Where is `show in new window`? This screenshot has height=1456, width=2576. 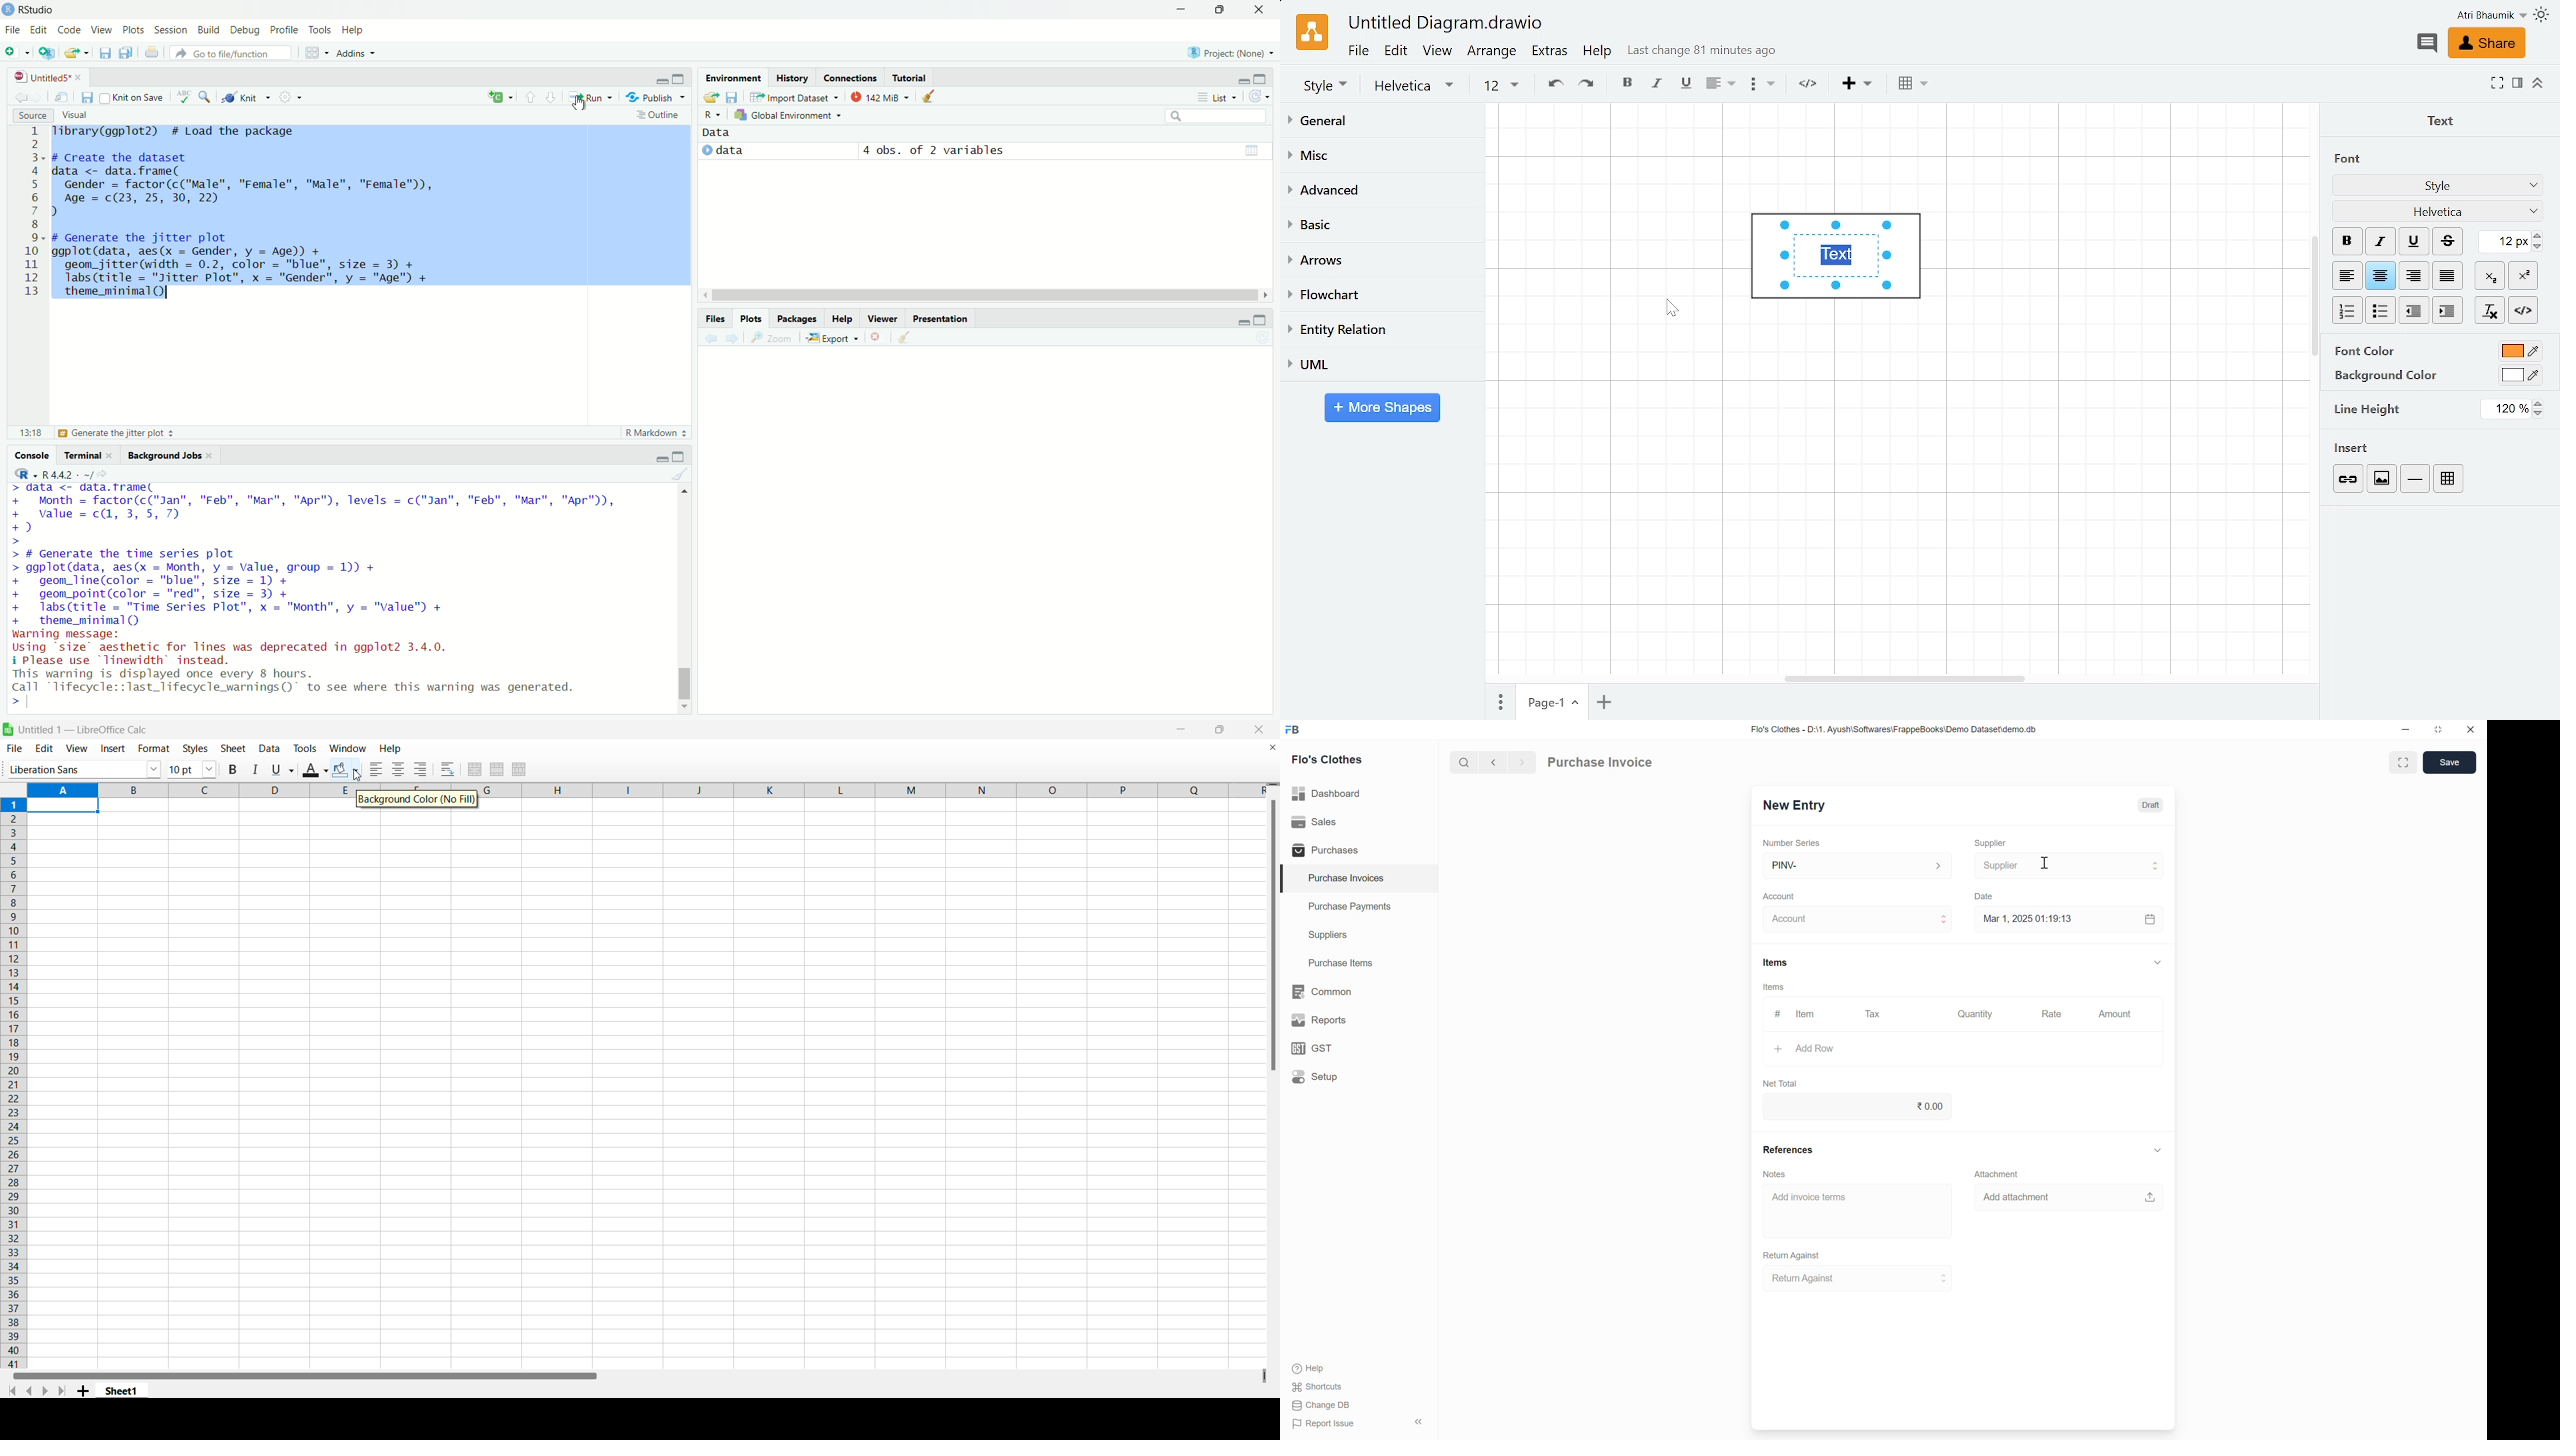
show in new window is located at coordinates (62, 97).